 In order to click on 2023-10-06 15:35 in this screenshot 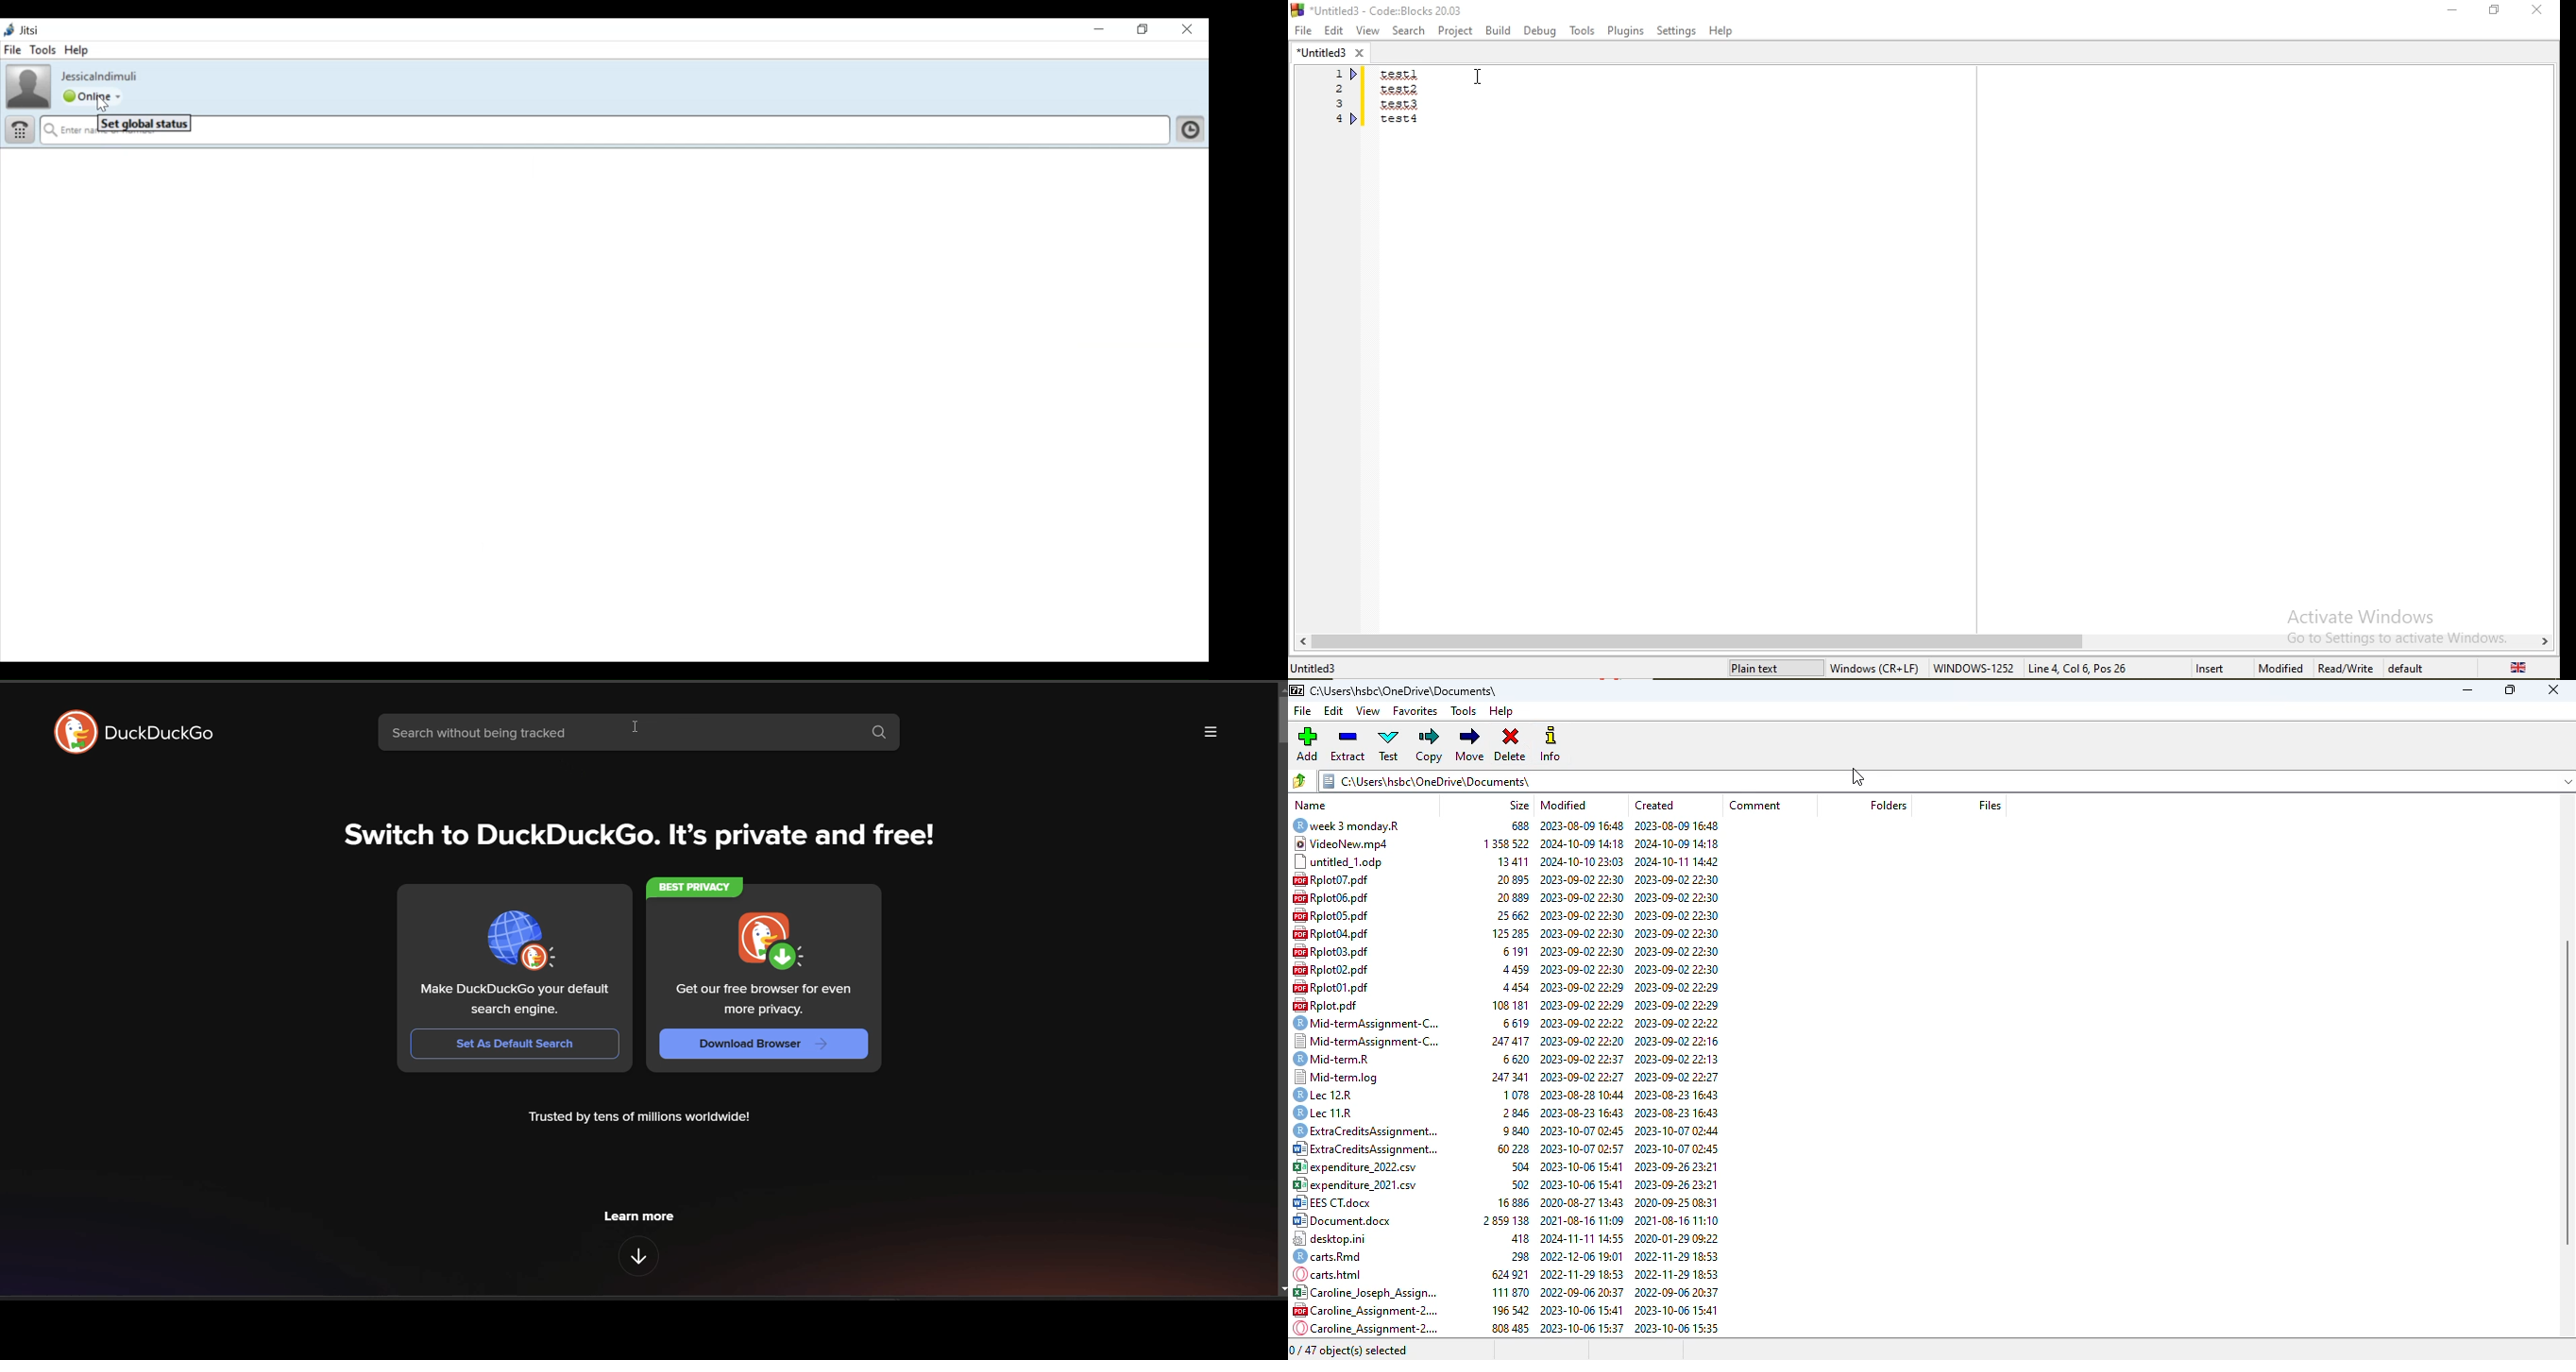, I will do `click(1682, 1326)`.